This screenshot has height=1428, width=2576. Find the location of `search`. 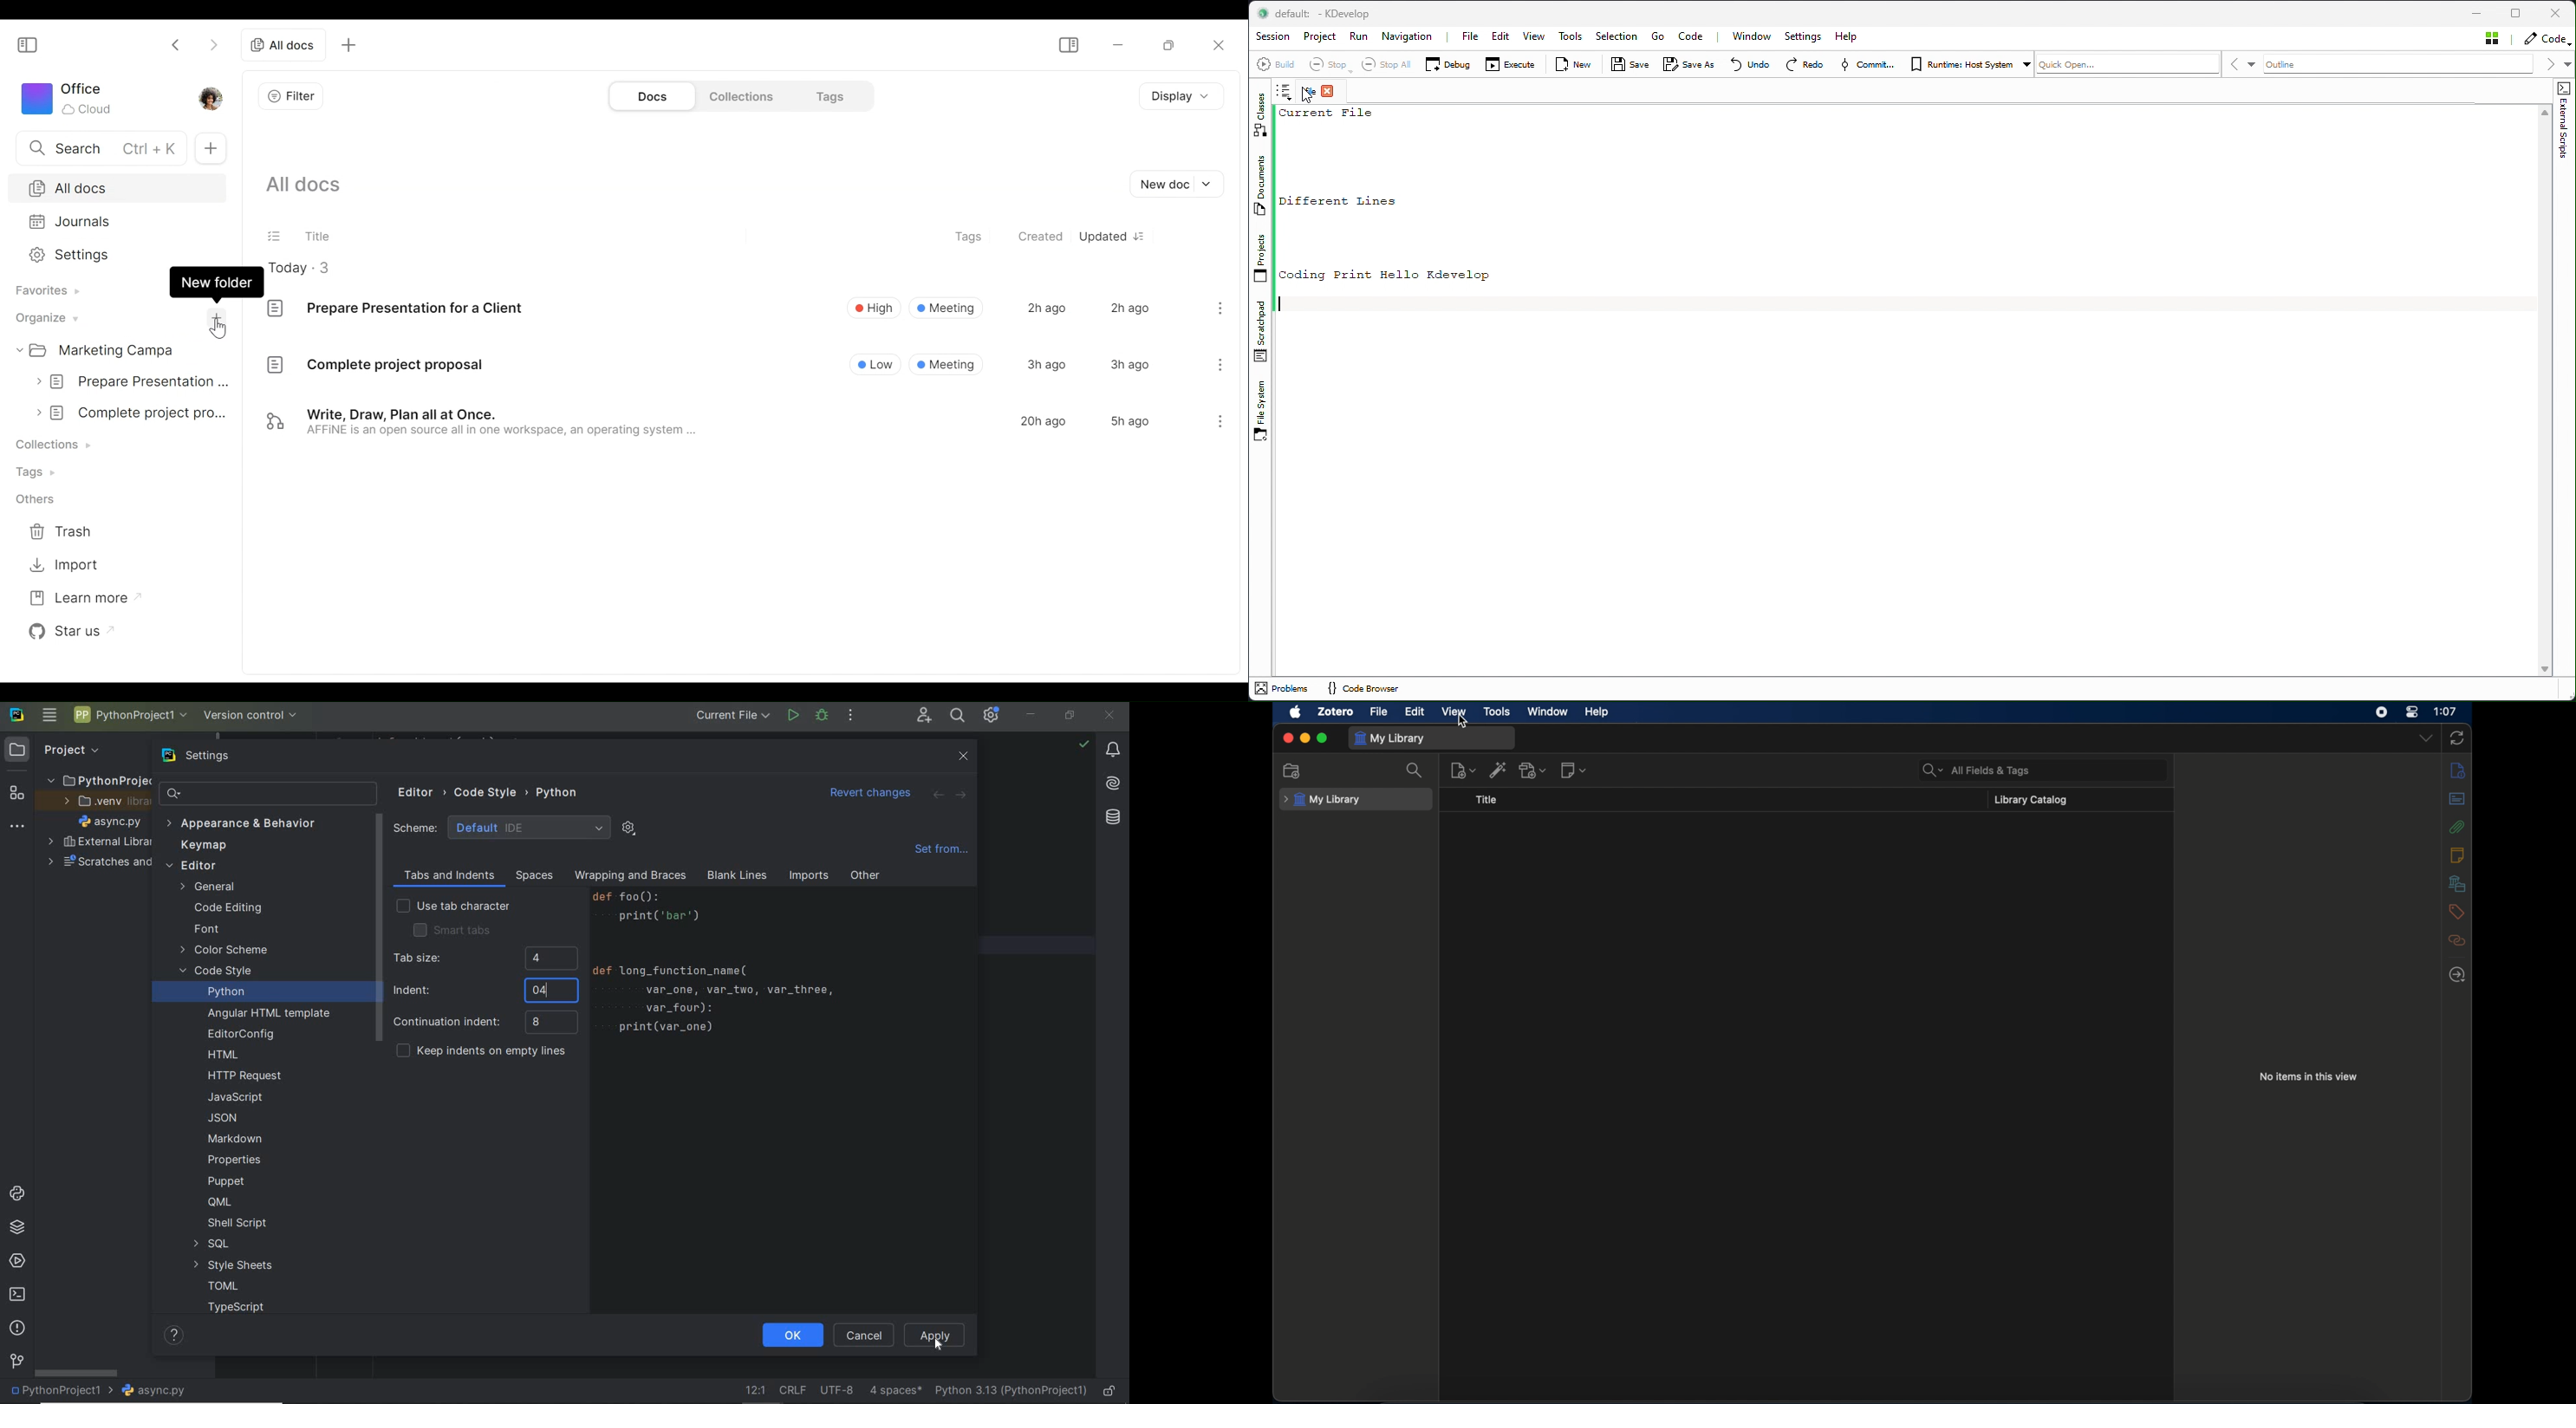

search is located at coordinates (1416, 771).